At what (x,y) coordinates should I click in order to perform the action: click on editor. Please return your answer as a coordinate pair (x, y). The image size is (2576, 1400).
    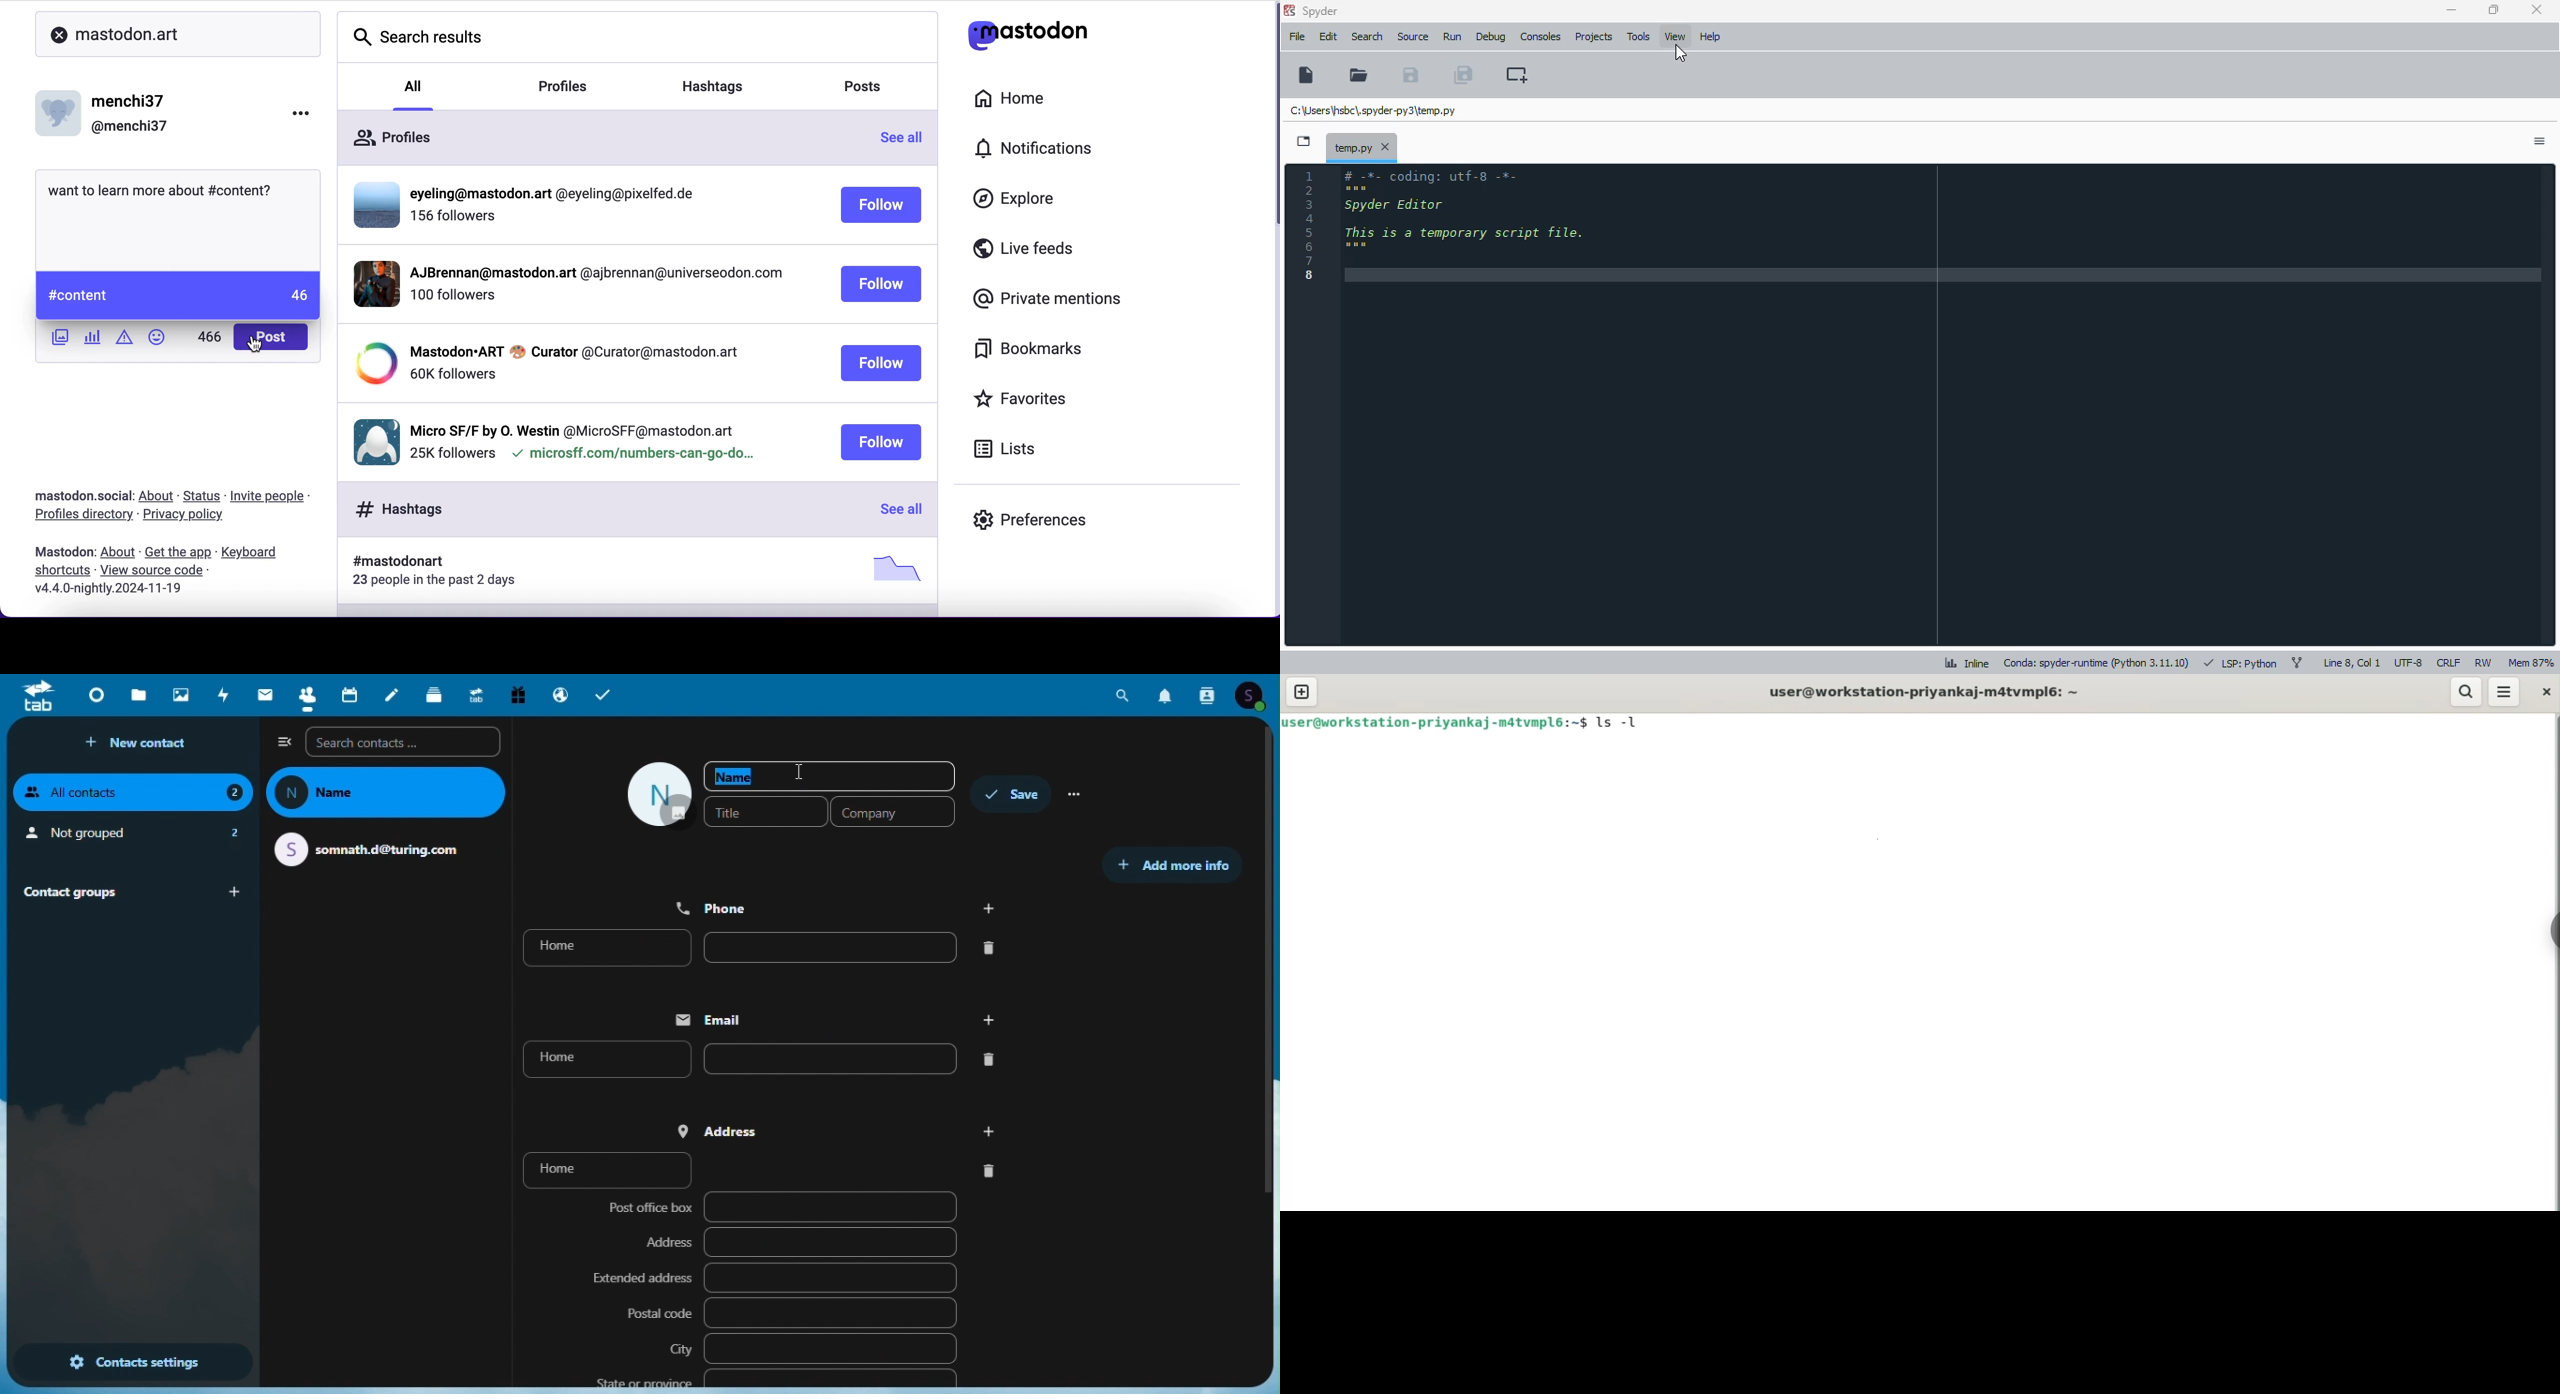
    Looking at the image, I should click on (1938, 401).